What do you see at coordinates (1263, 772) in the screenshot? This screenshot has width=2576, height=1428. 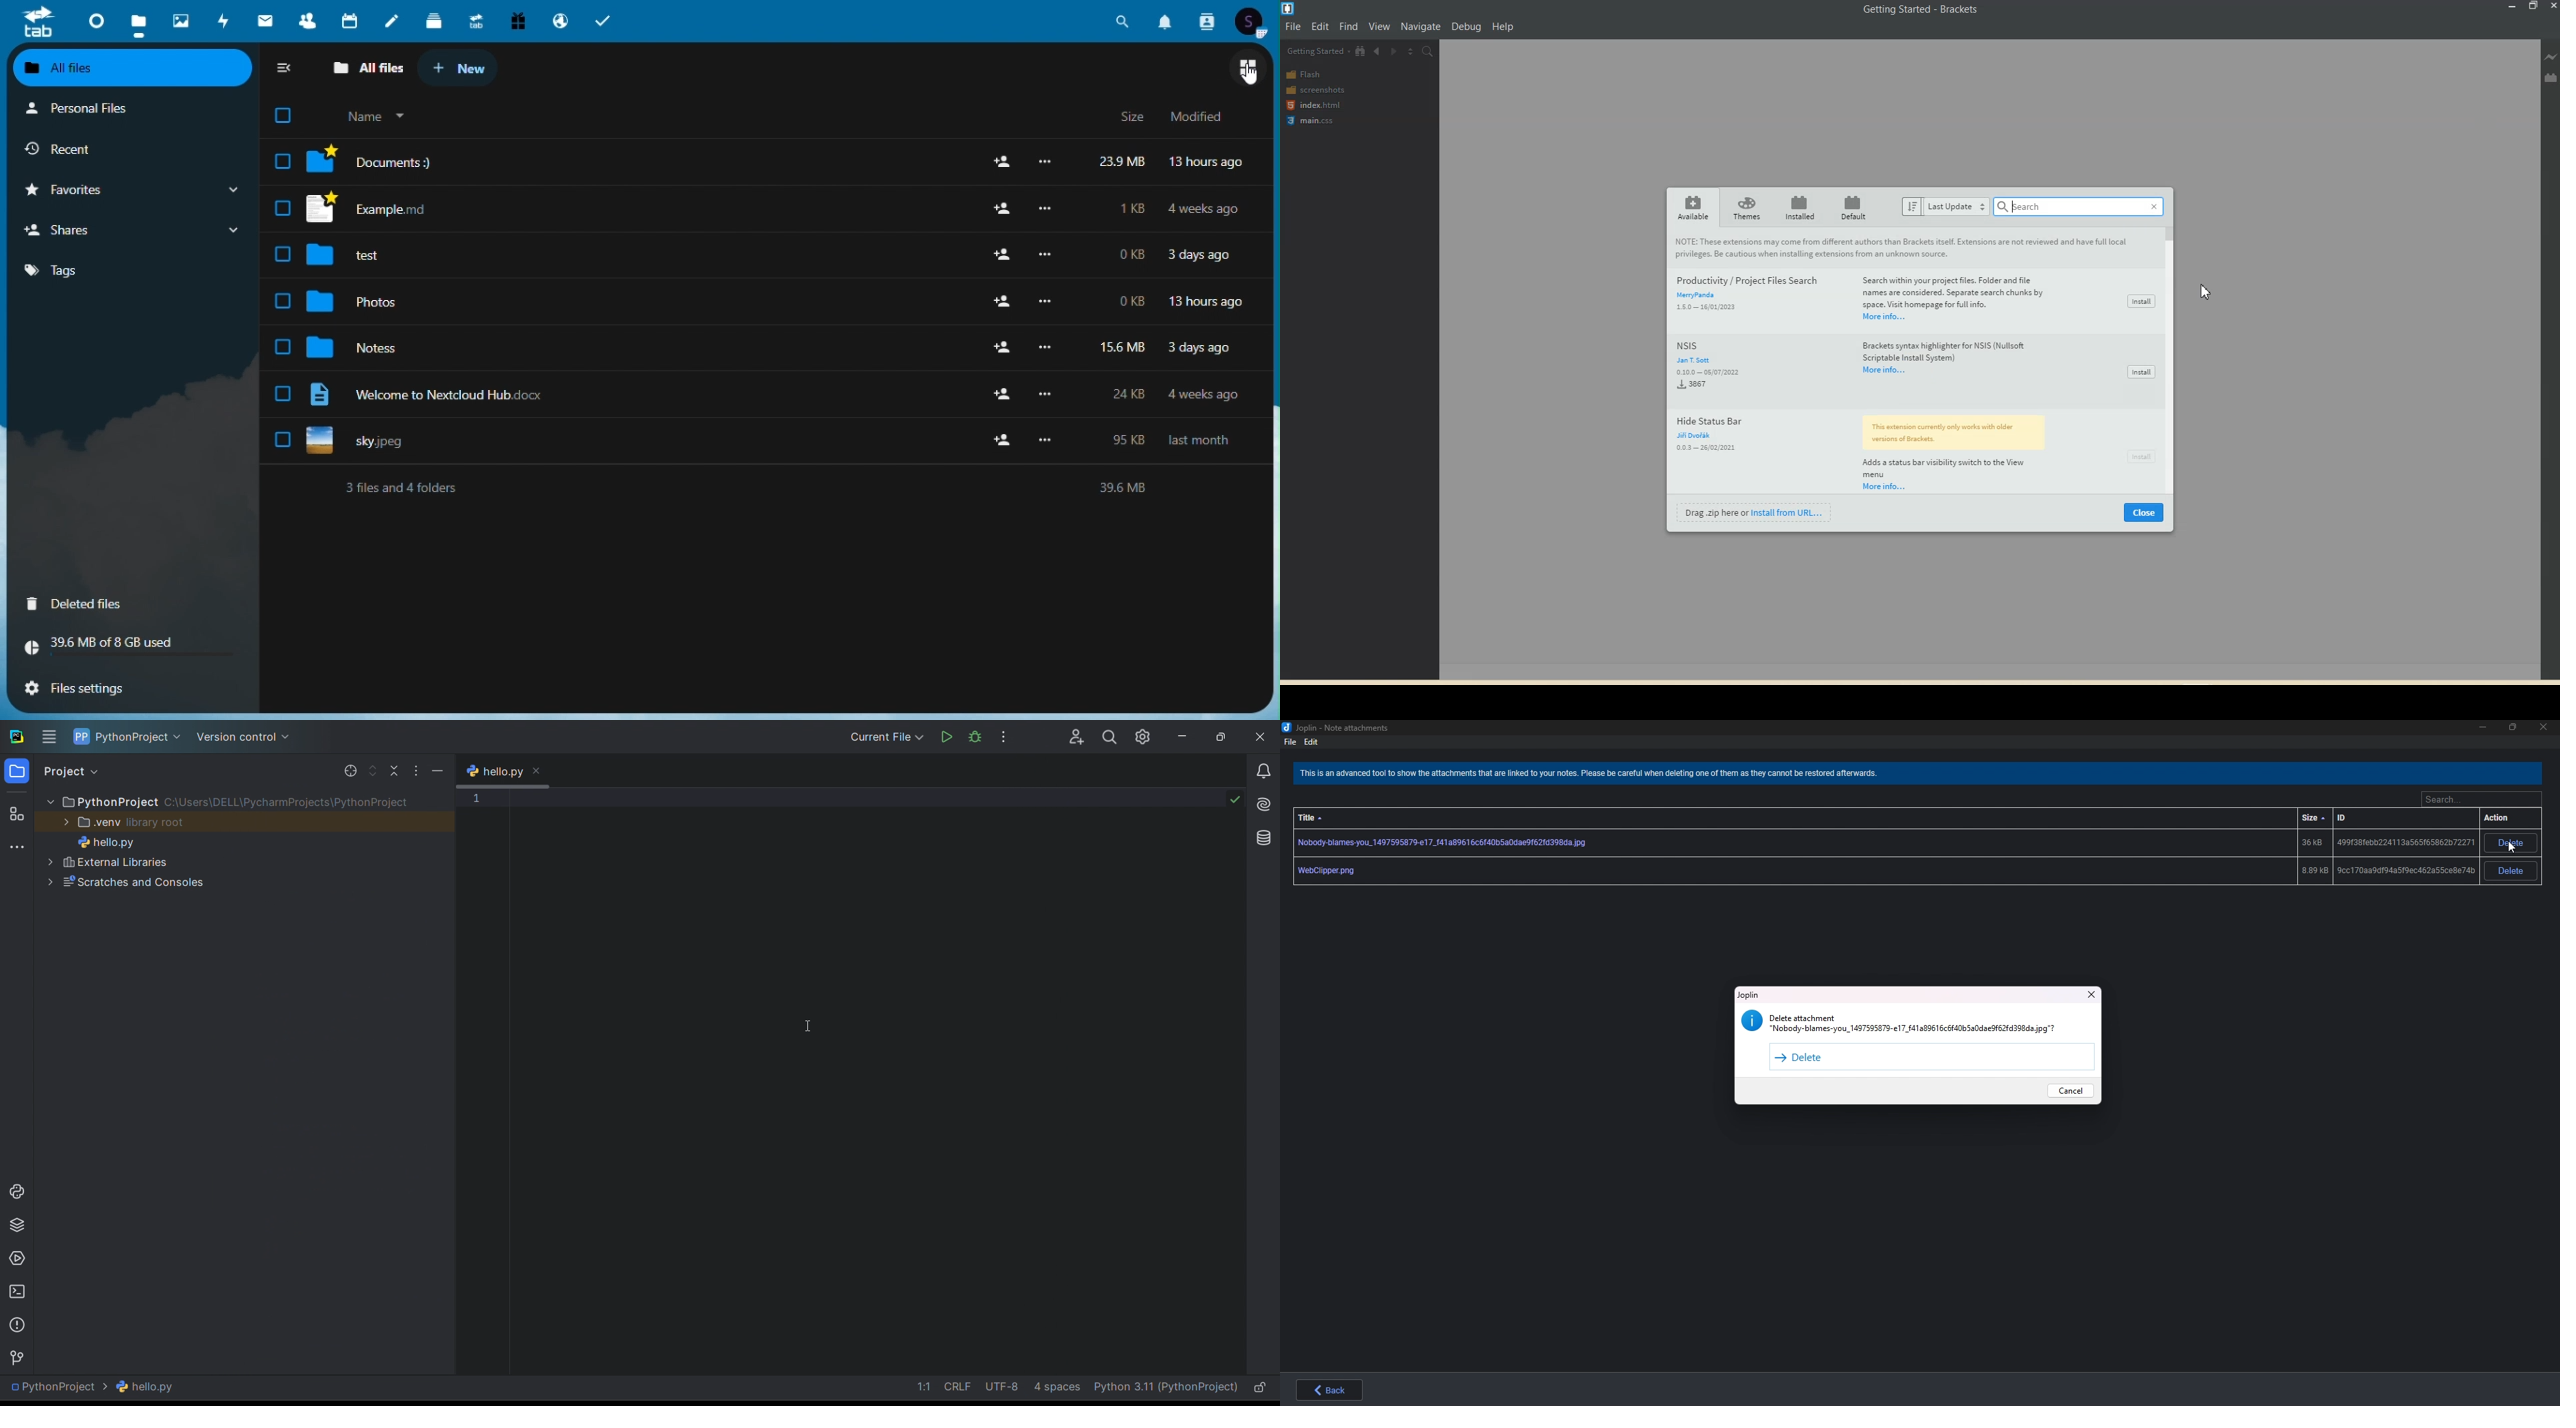 I see `notifications` at bounding box center [1263, 772].